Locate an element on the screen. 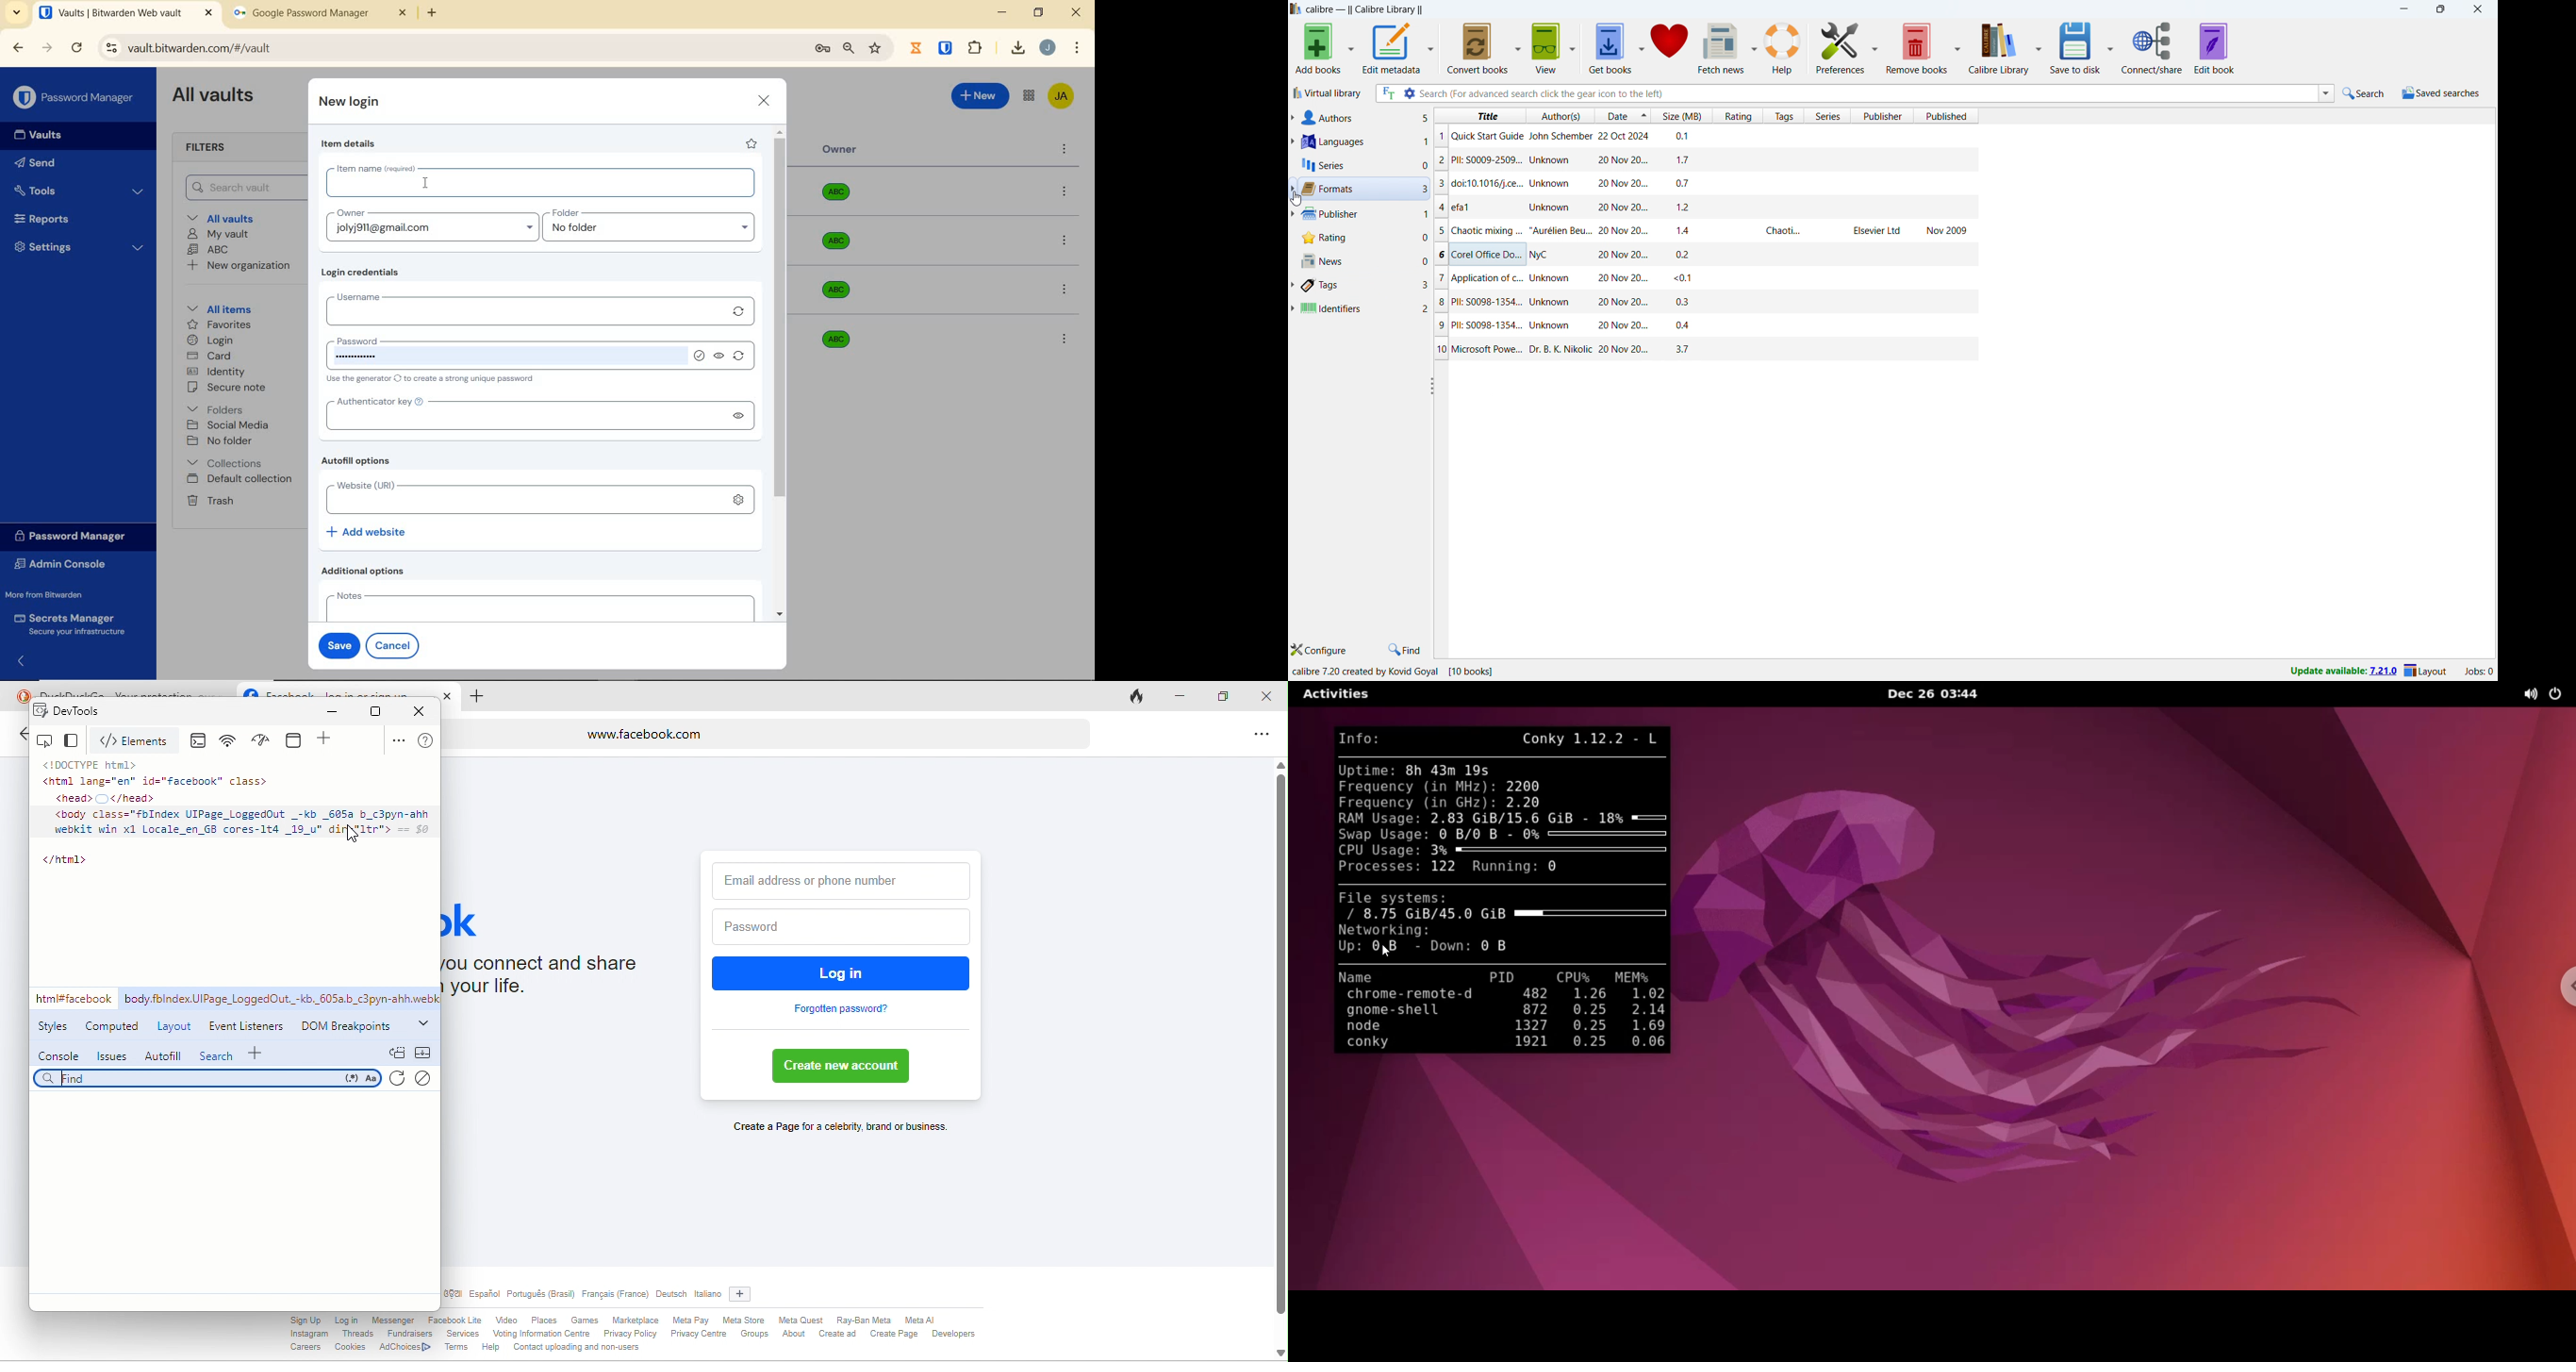 This screenshot has height=1372, width=2576. item details is located at coordinates (349, 144).